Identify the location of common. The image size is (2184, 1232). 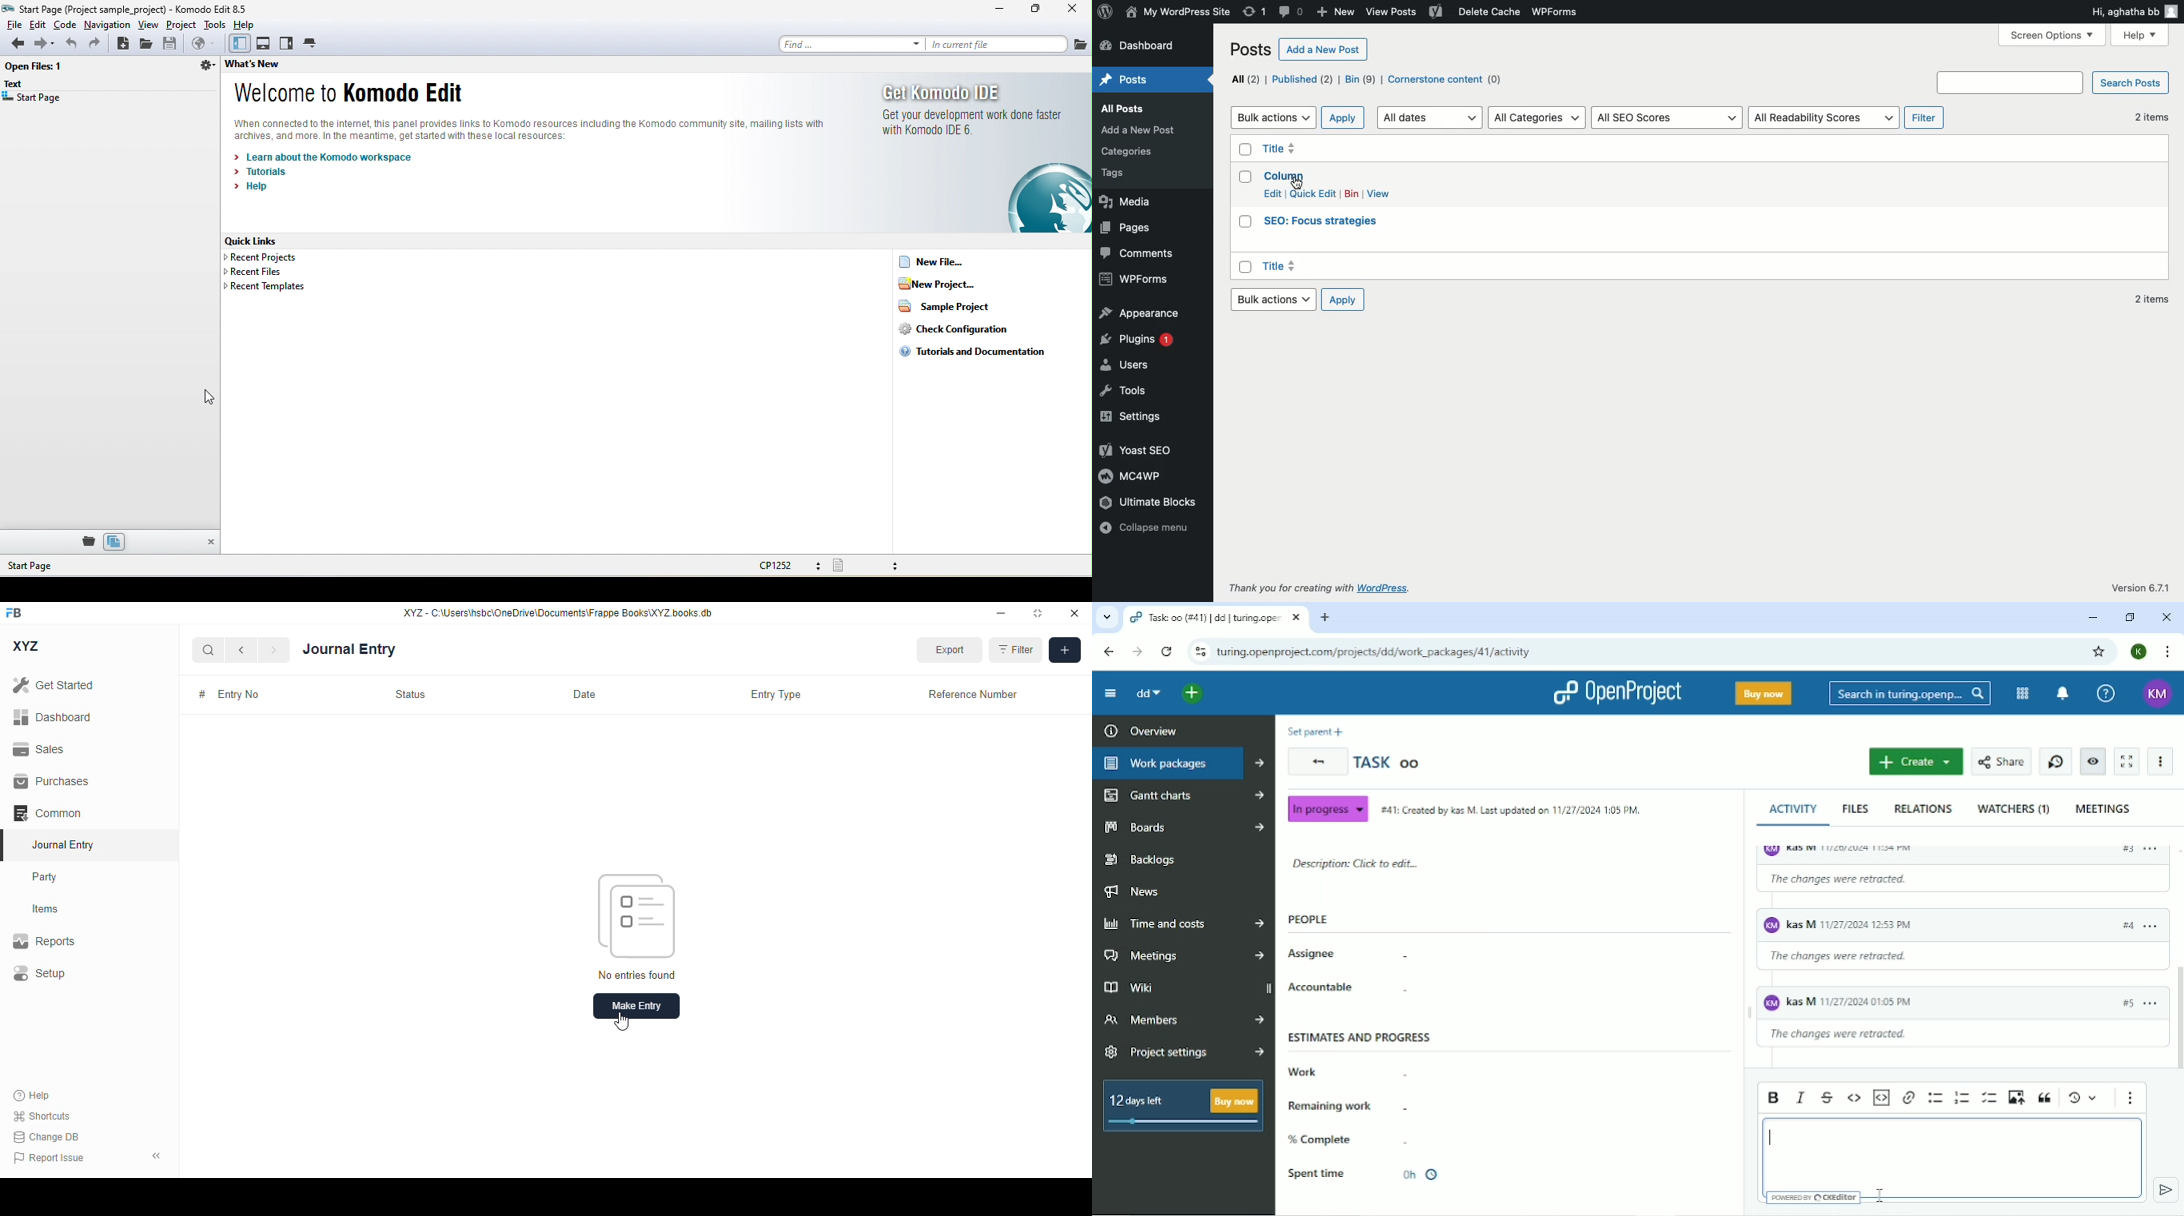
(47, 813).